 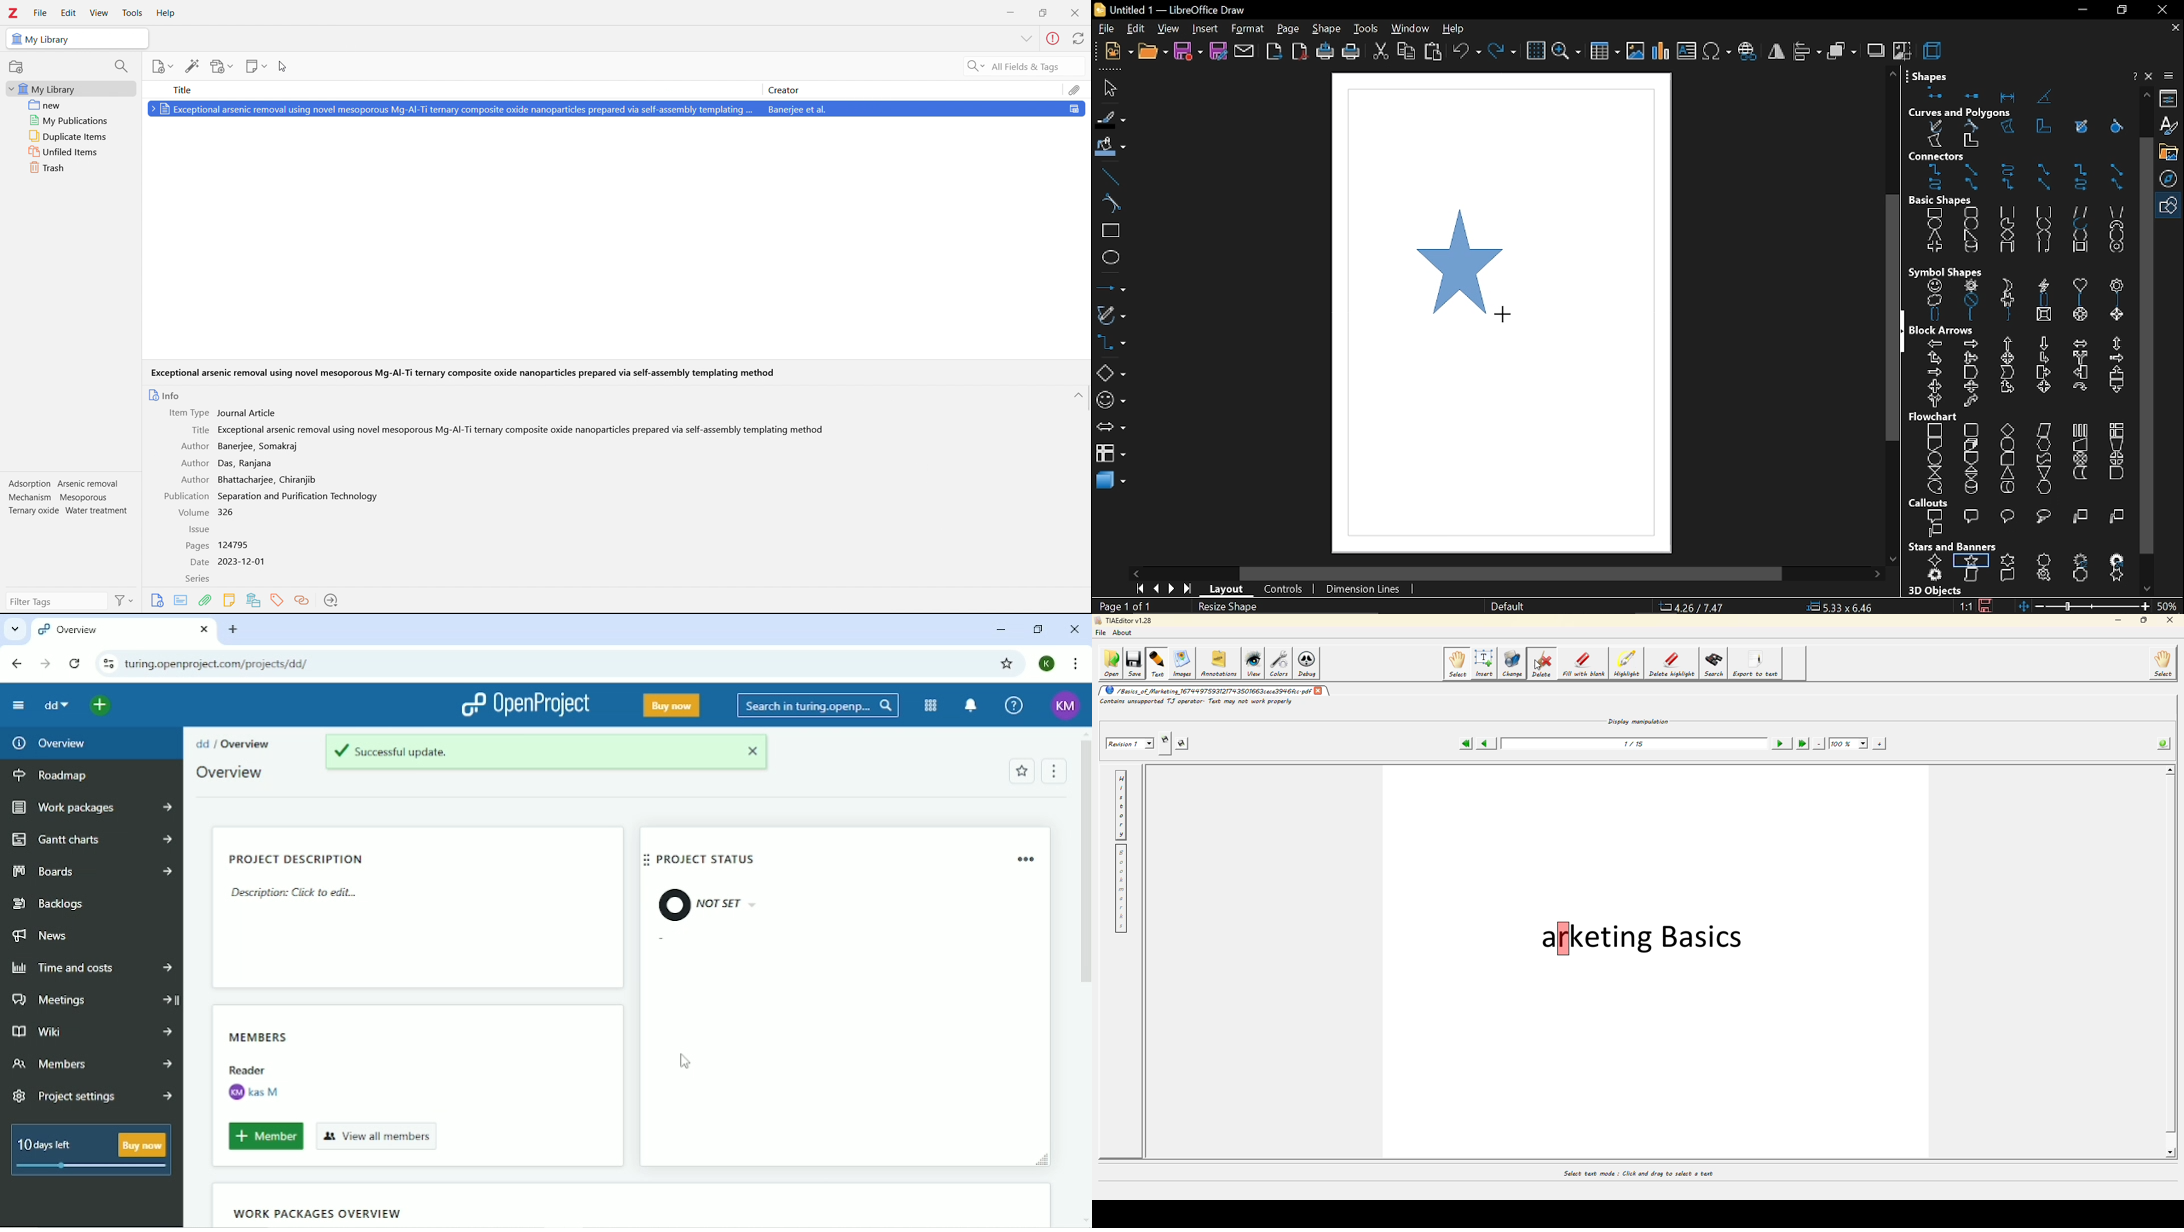 What do you see at coordinates (1947, 201) in the screenshot?
I see `basic shapes` at bounding box center [1947, 201].